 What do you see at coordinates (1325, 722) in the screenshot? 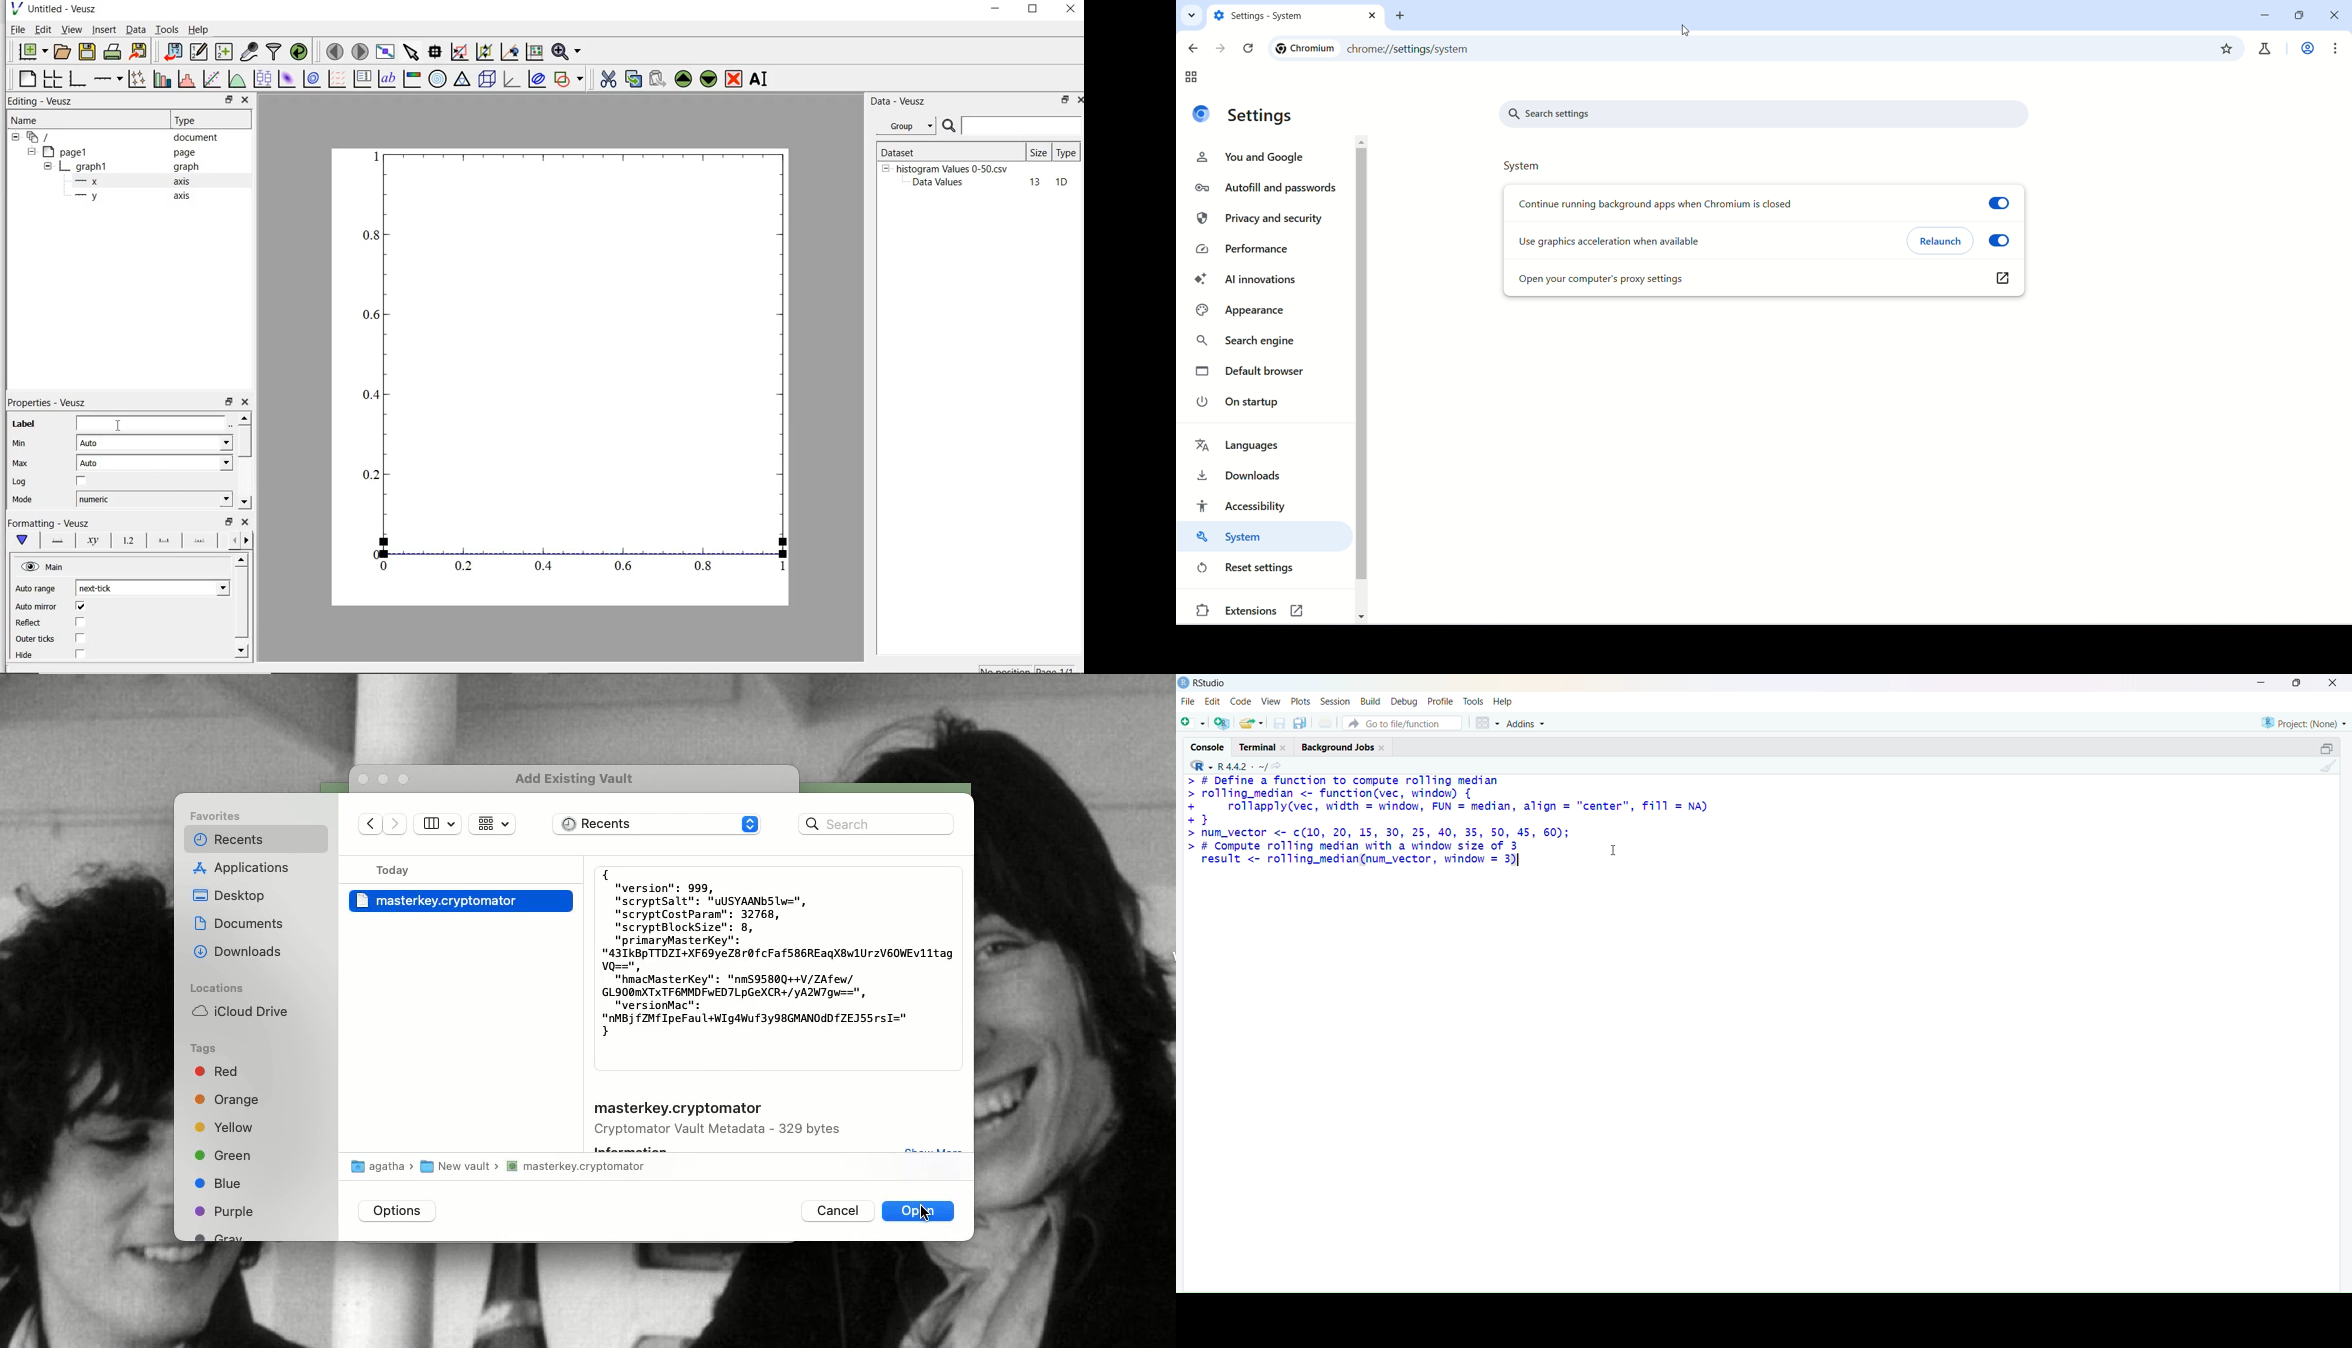
I see `print` at bounding box center [1325, 722].